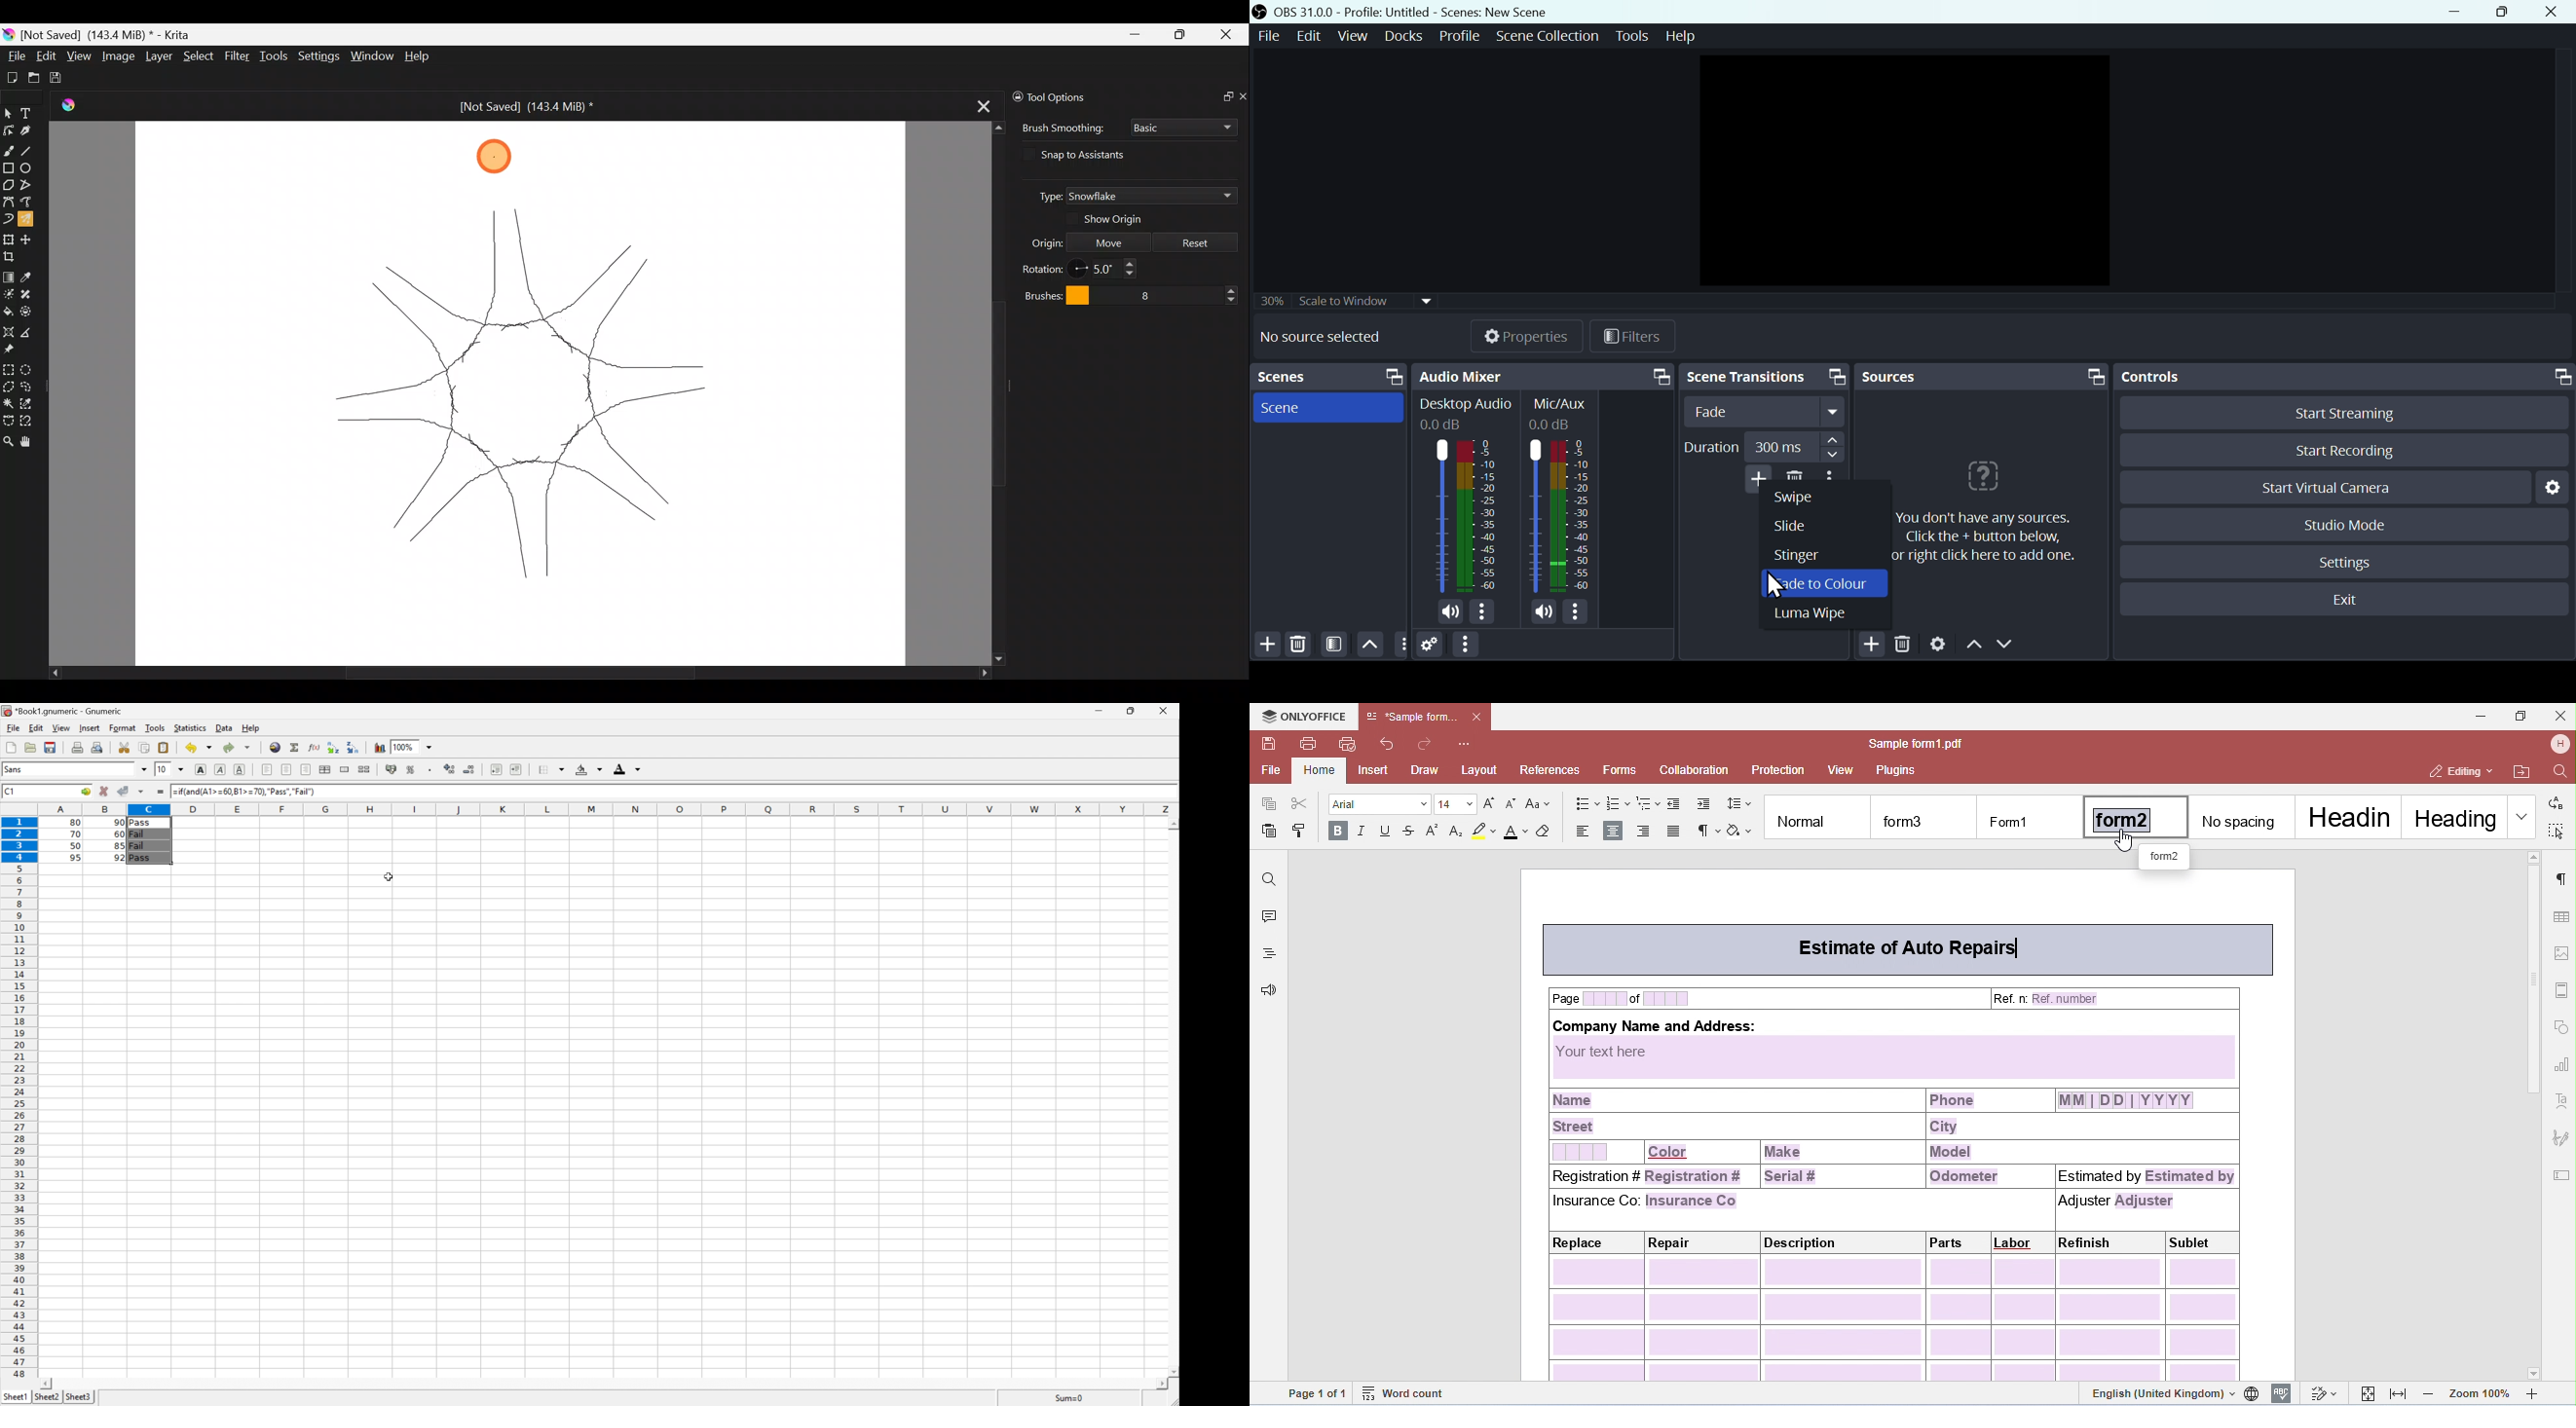 The image size is (2576, 1428). Describe the element at coordinates (1546, 375) in the screenshot. I see `Audio mixer` at that location.